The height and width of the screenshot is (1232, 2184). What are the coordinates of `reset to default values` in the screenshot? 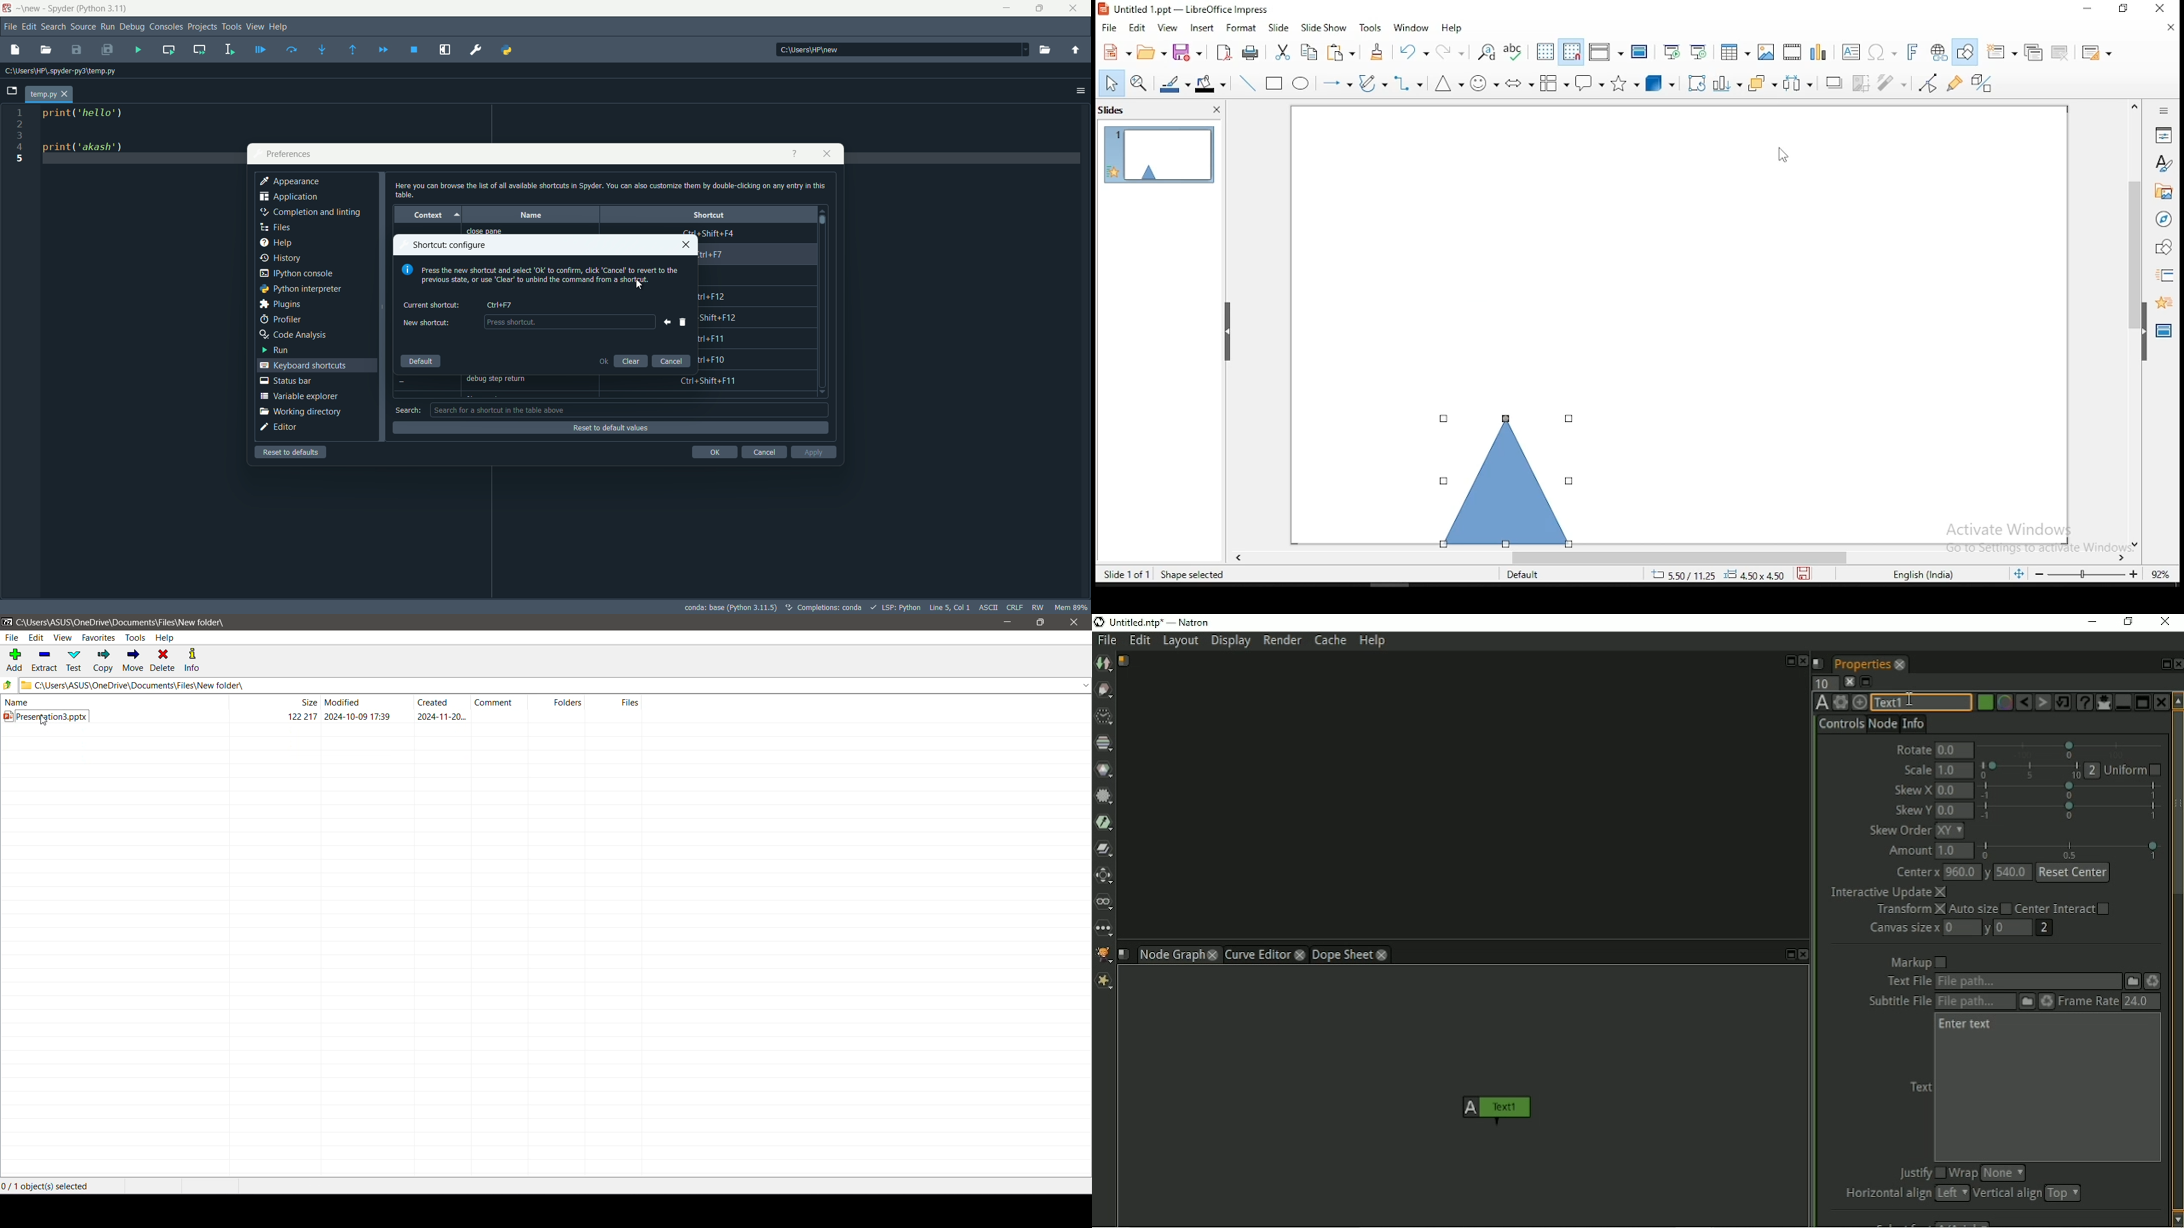 It's located at (609, 428).